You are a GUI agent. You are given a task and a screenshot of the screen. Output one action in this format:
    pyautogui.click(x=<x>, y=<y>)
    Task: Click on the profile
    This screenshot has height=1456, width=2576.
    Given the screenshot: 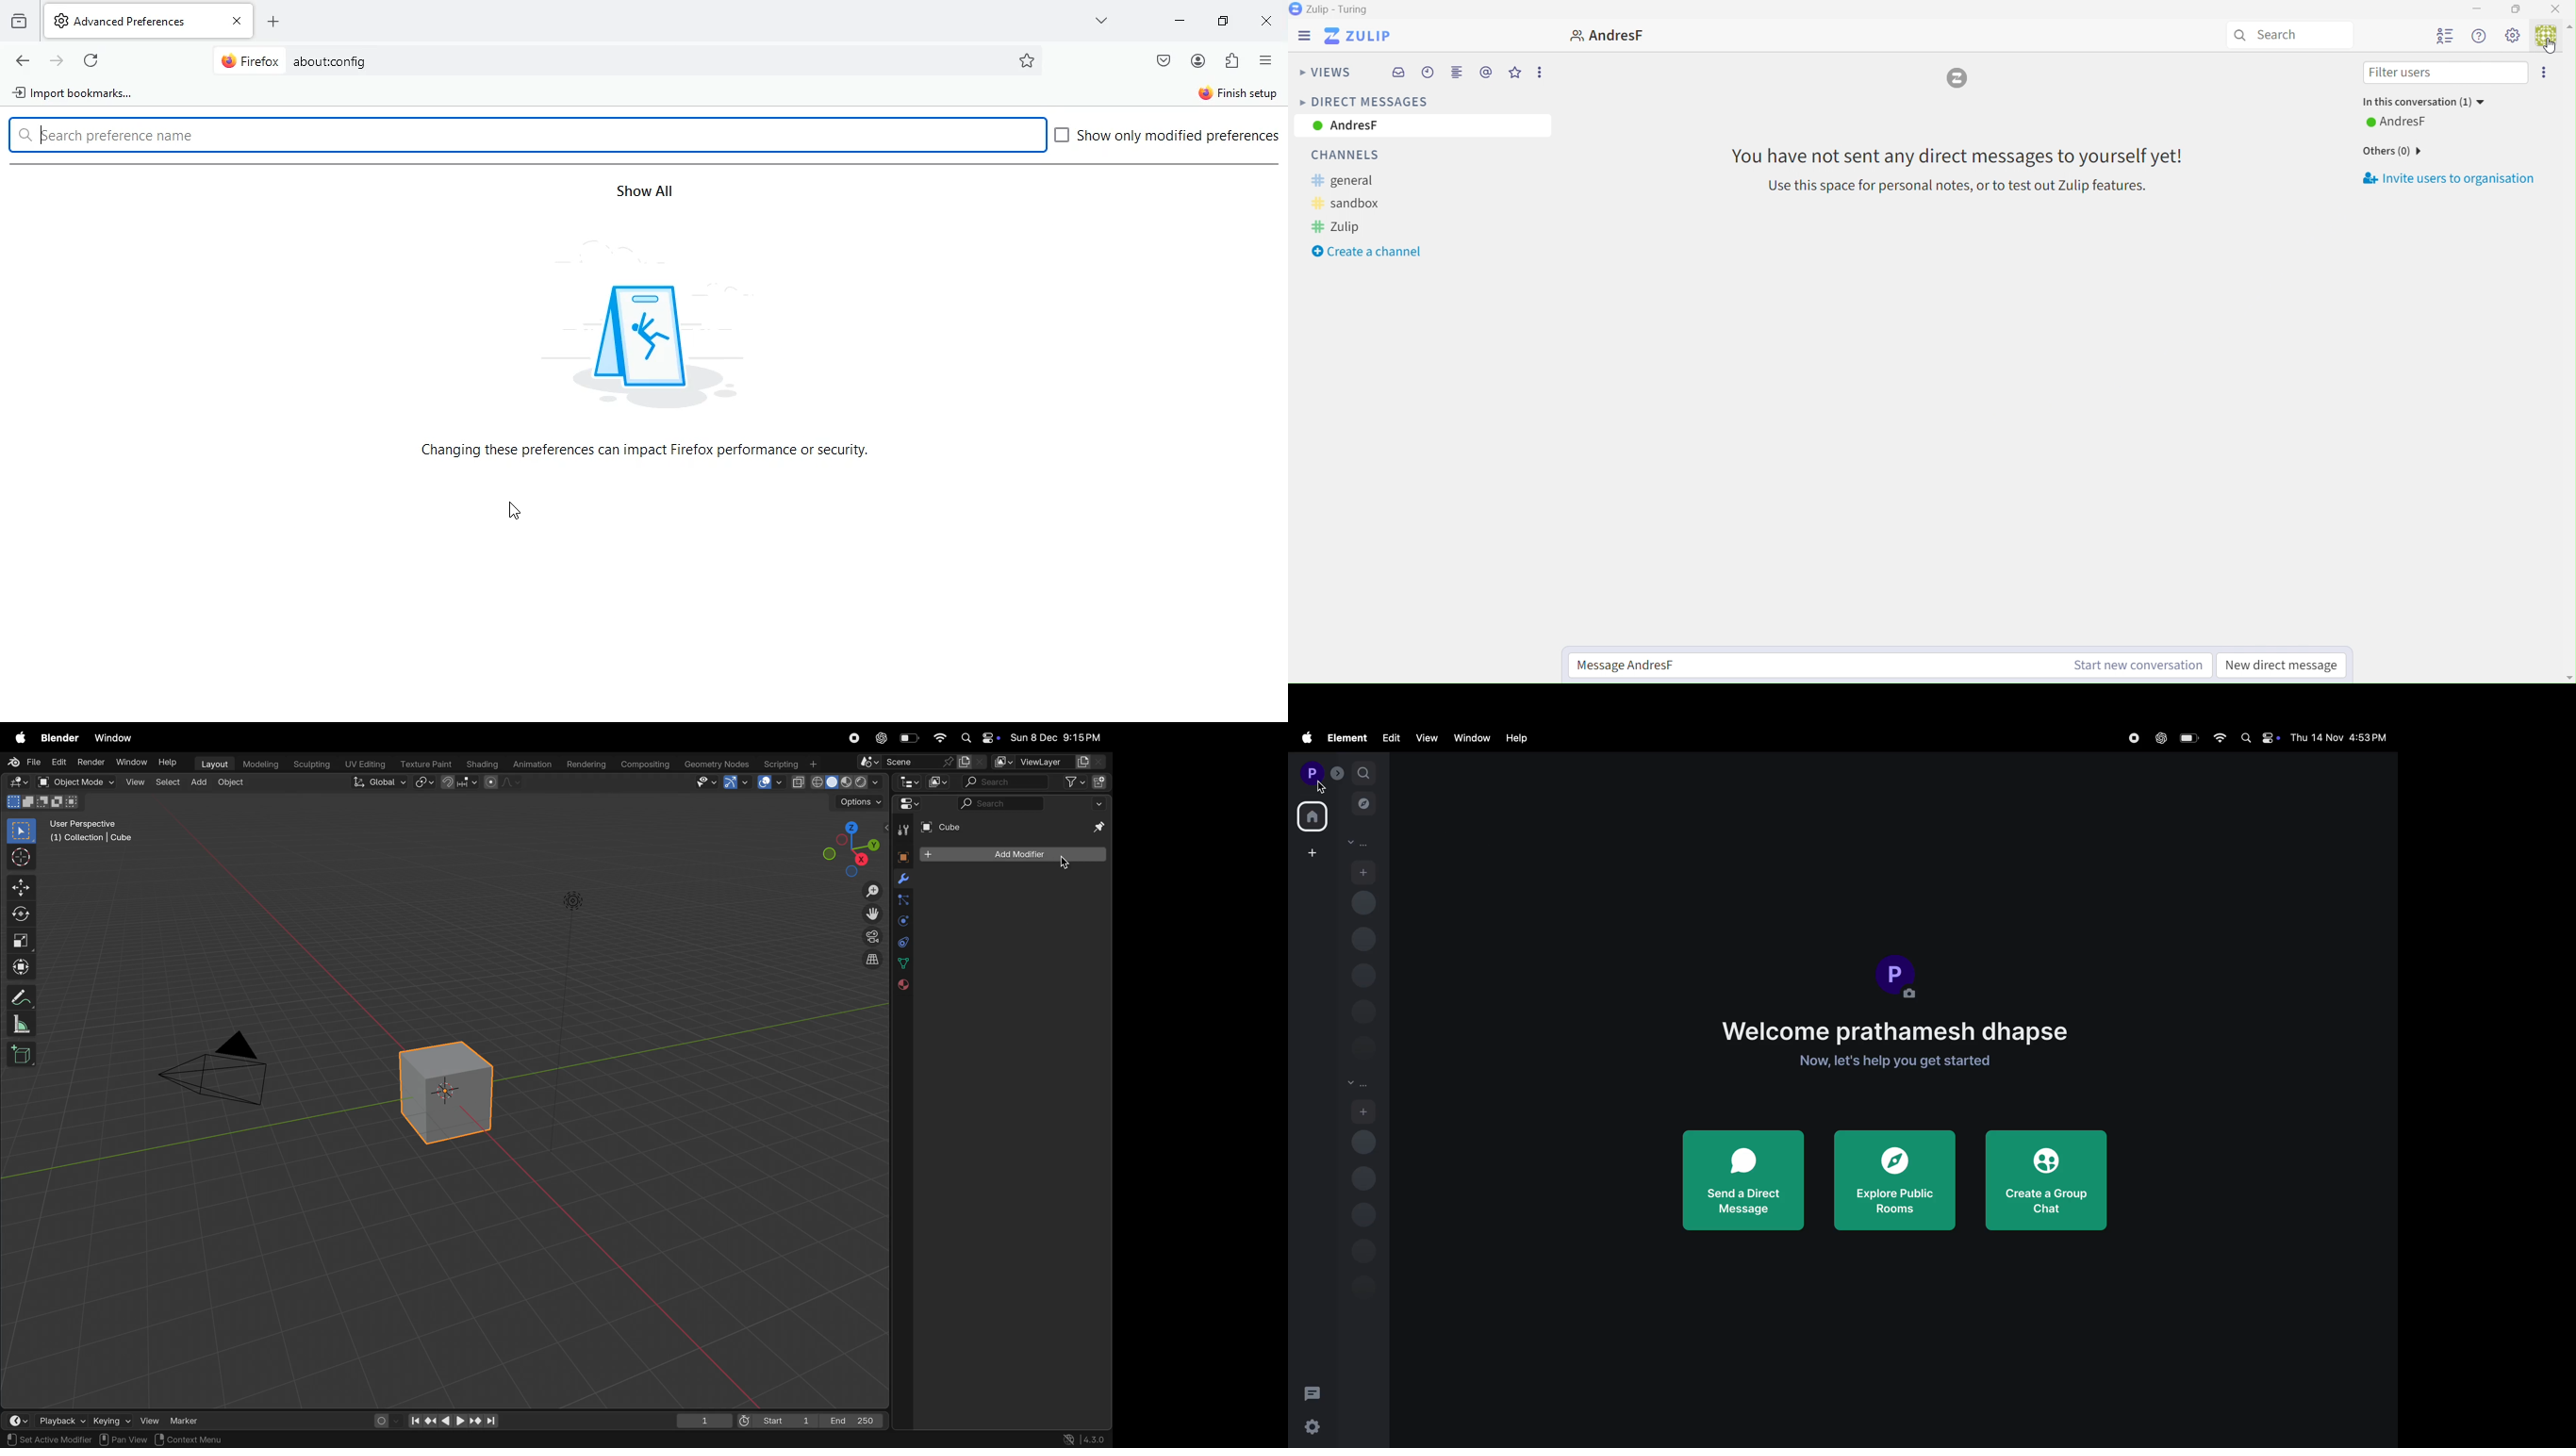 What is the action you would take?
    pyautogui.click(x=1199, y=61)
    